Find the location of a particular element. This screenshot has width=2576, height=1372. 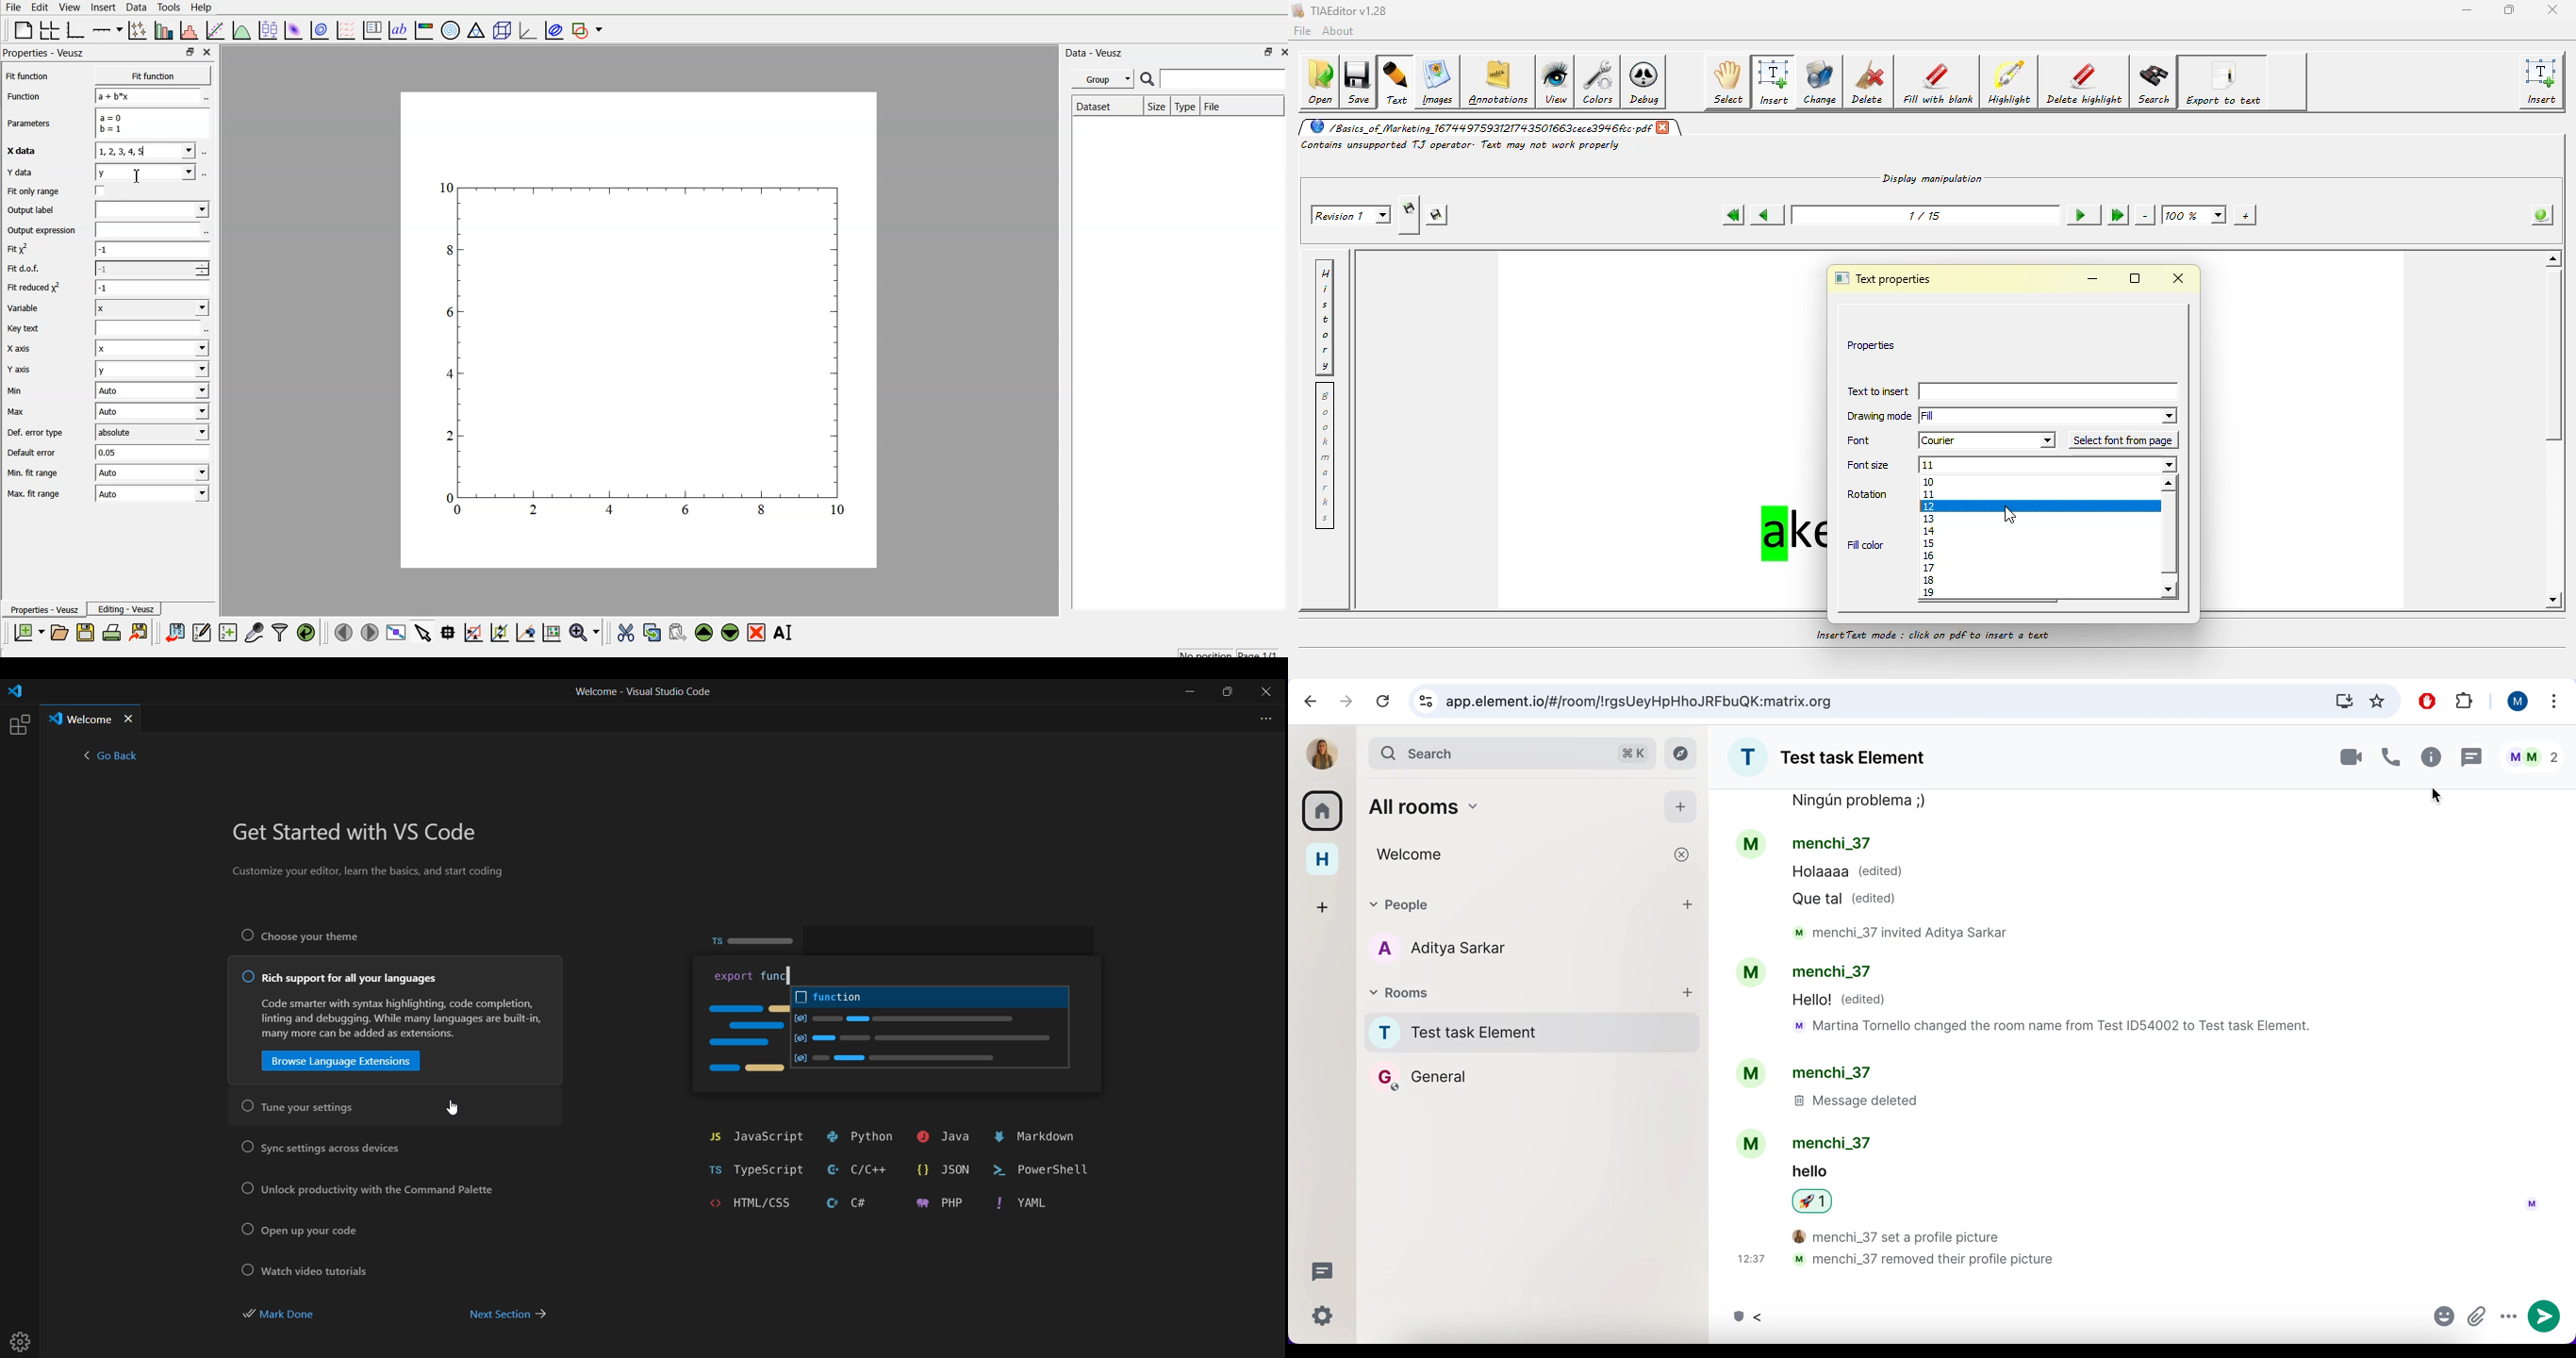

C/C++ is located at coordinates (860, 1168).